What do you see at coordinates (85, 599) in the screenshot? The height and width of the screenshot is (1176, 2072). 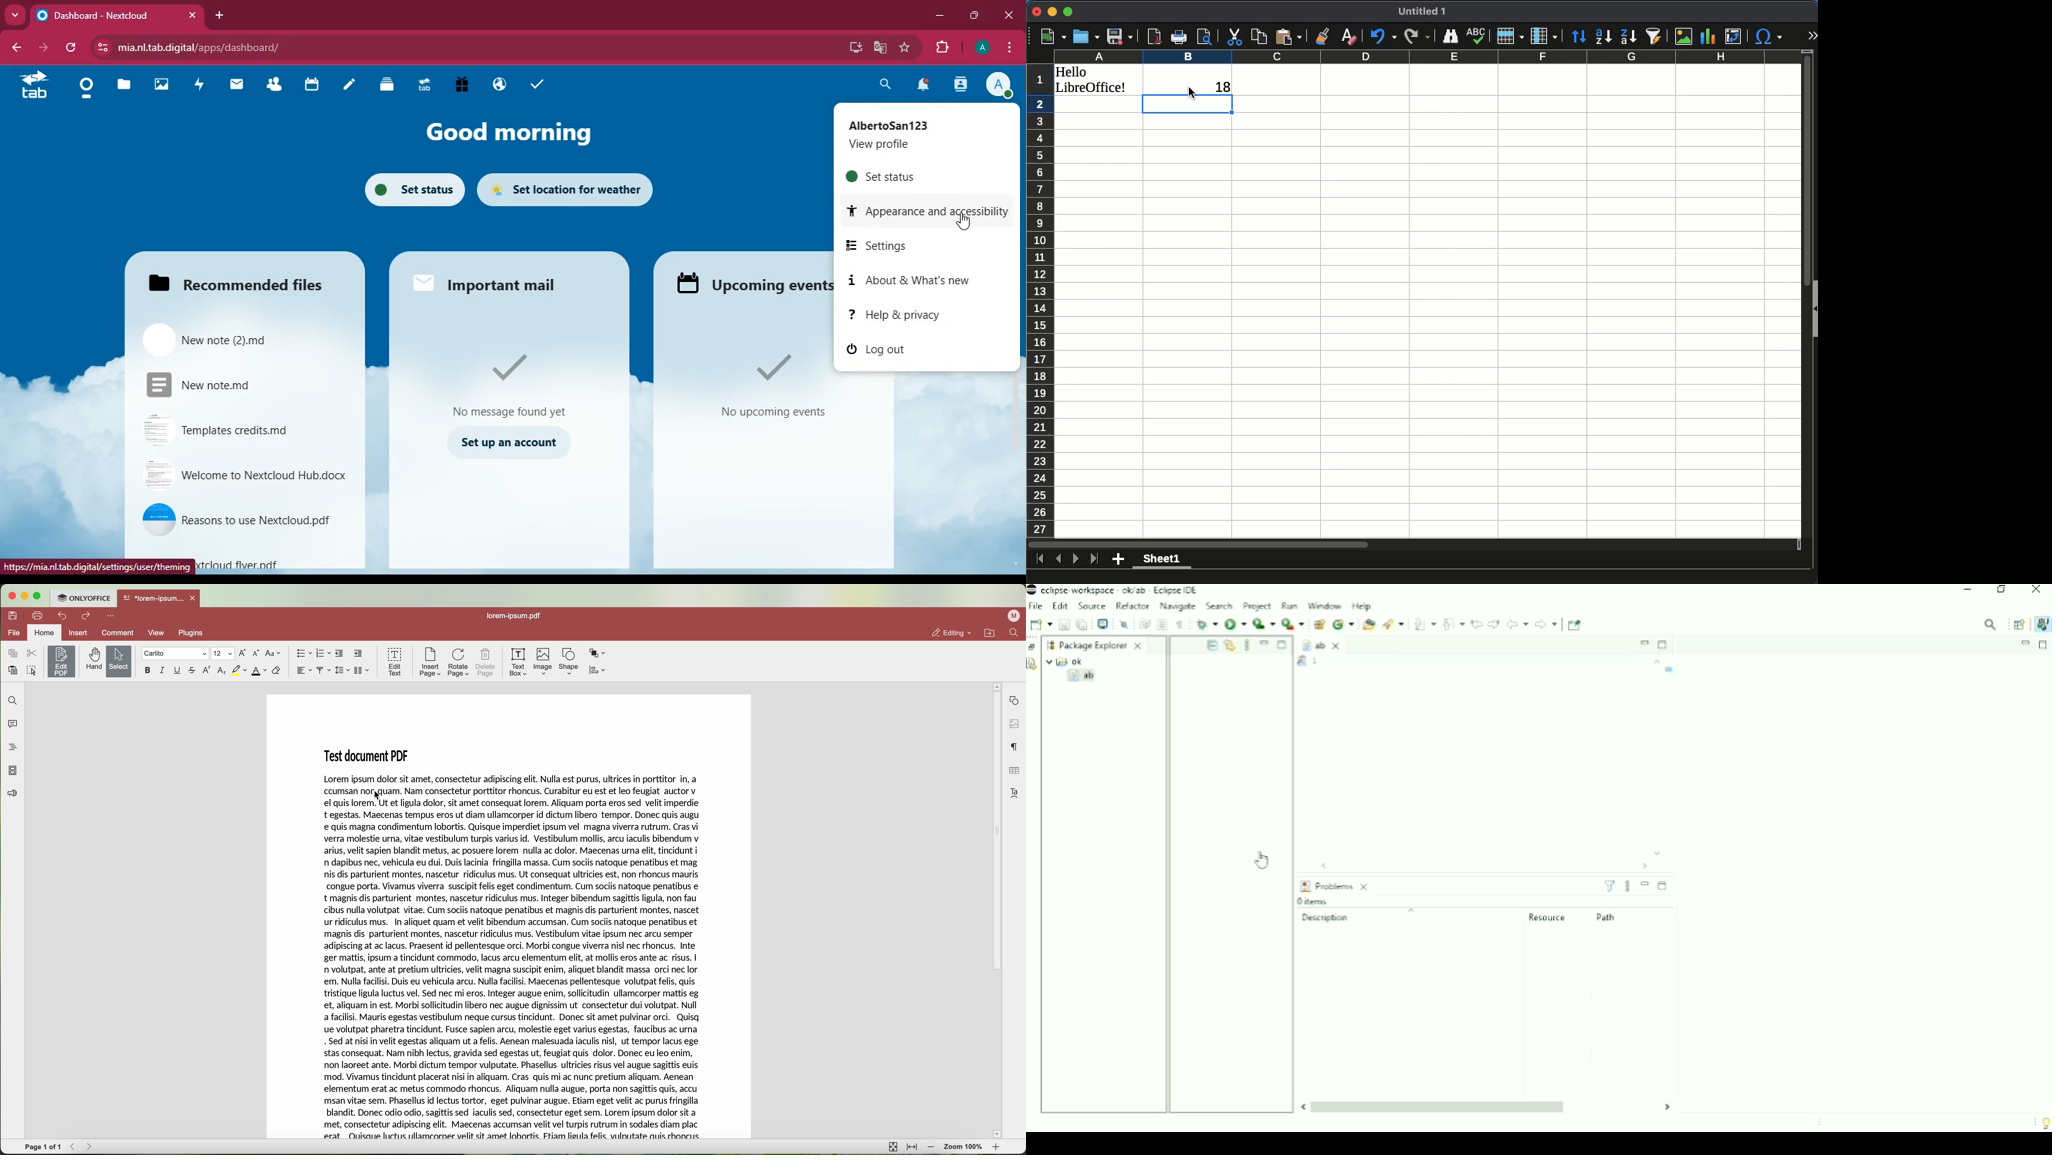 I see `ONLYOFFICE` at bounding box center [85, 599].